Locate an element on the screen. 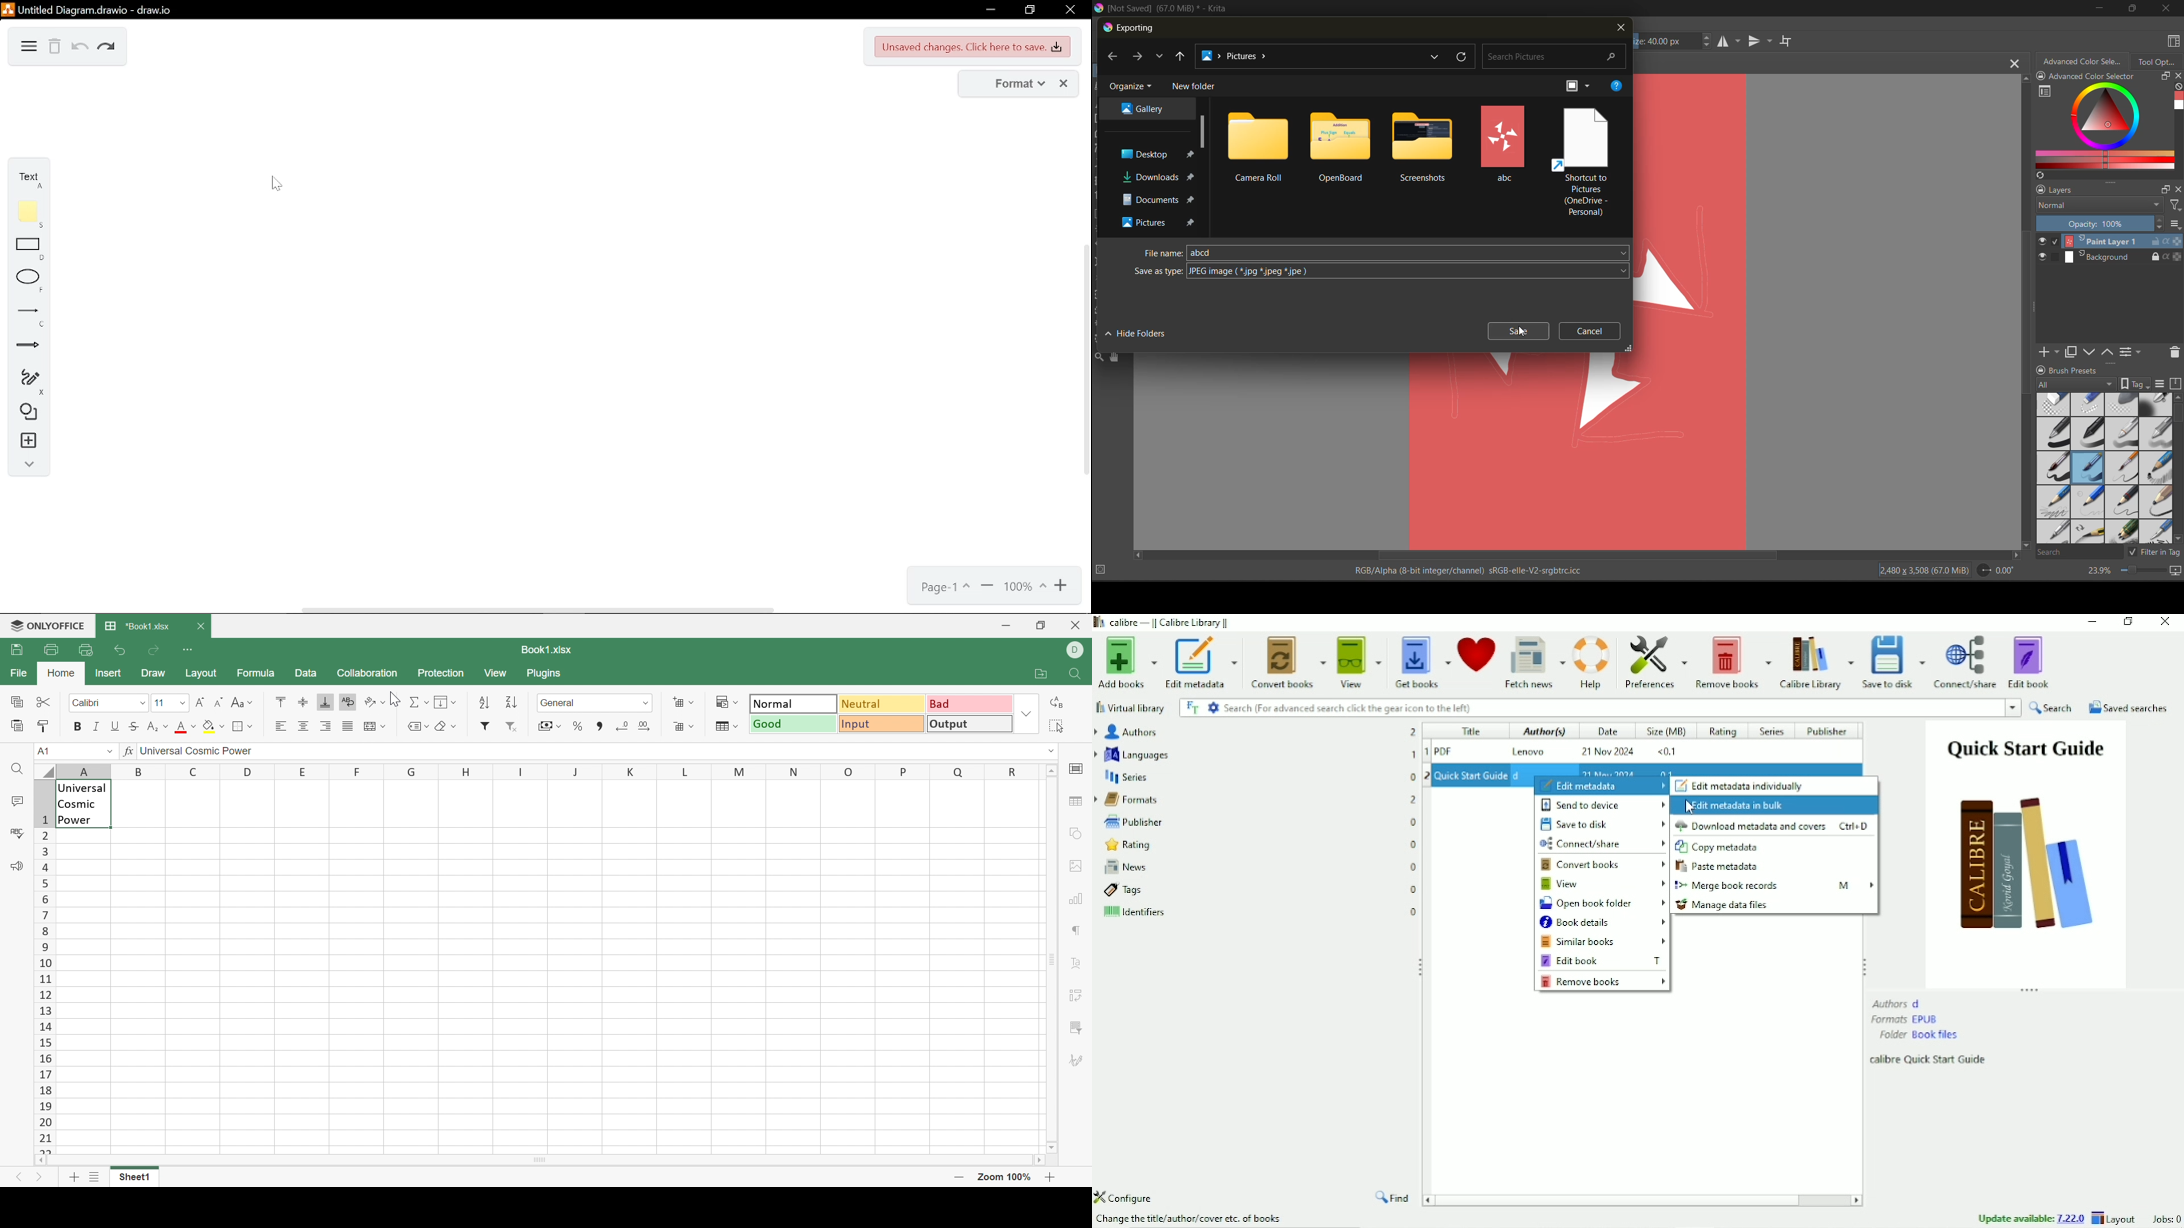  Remove books is located at coordinates (1603, 982).